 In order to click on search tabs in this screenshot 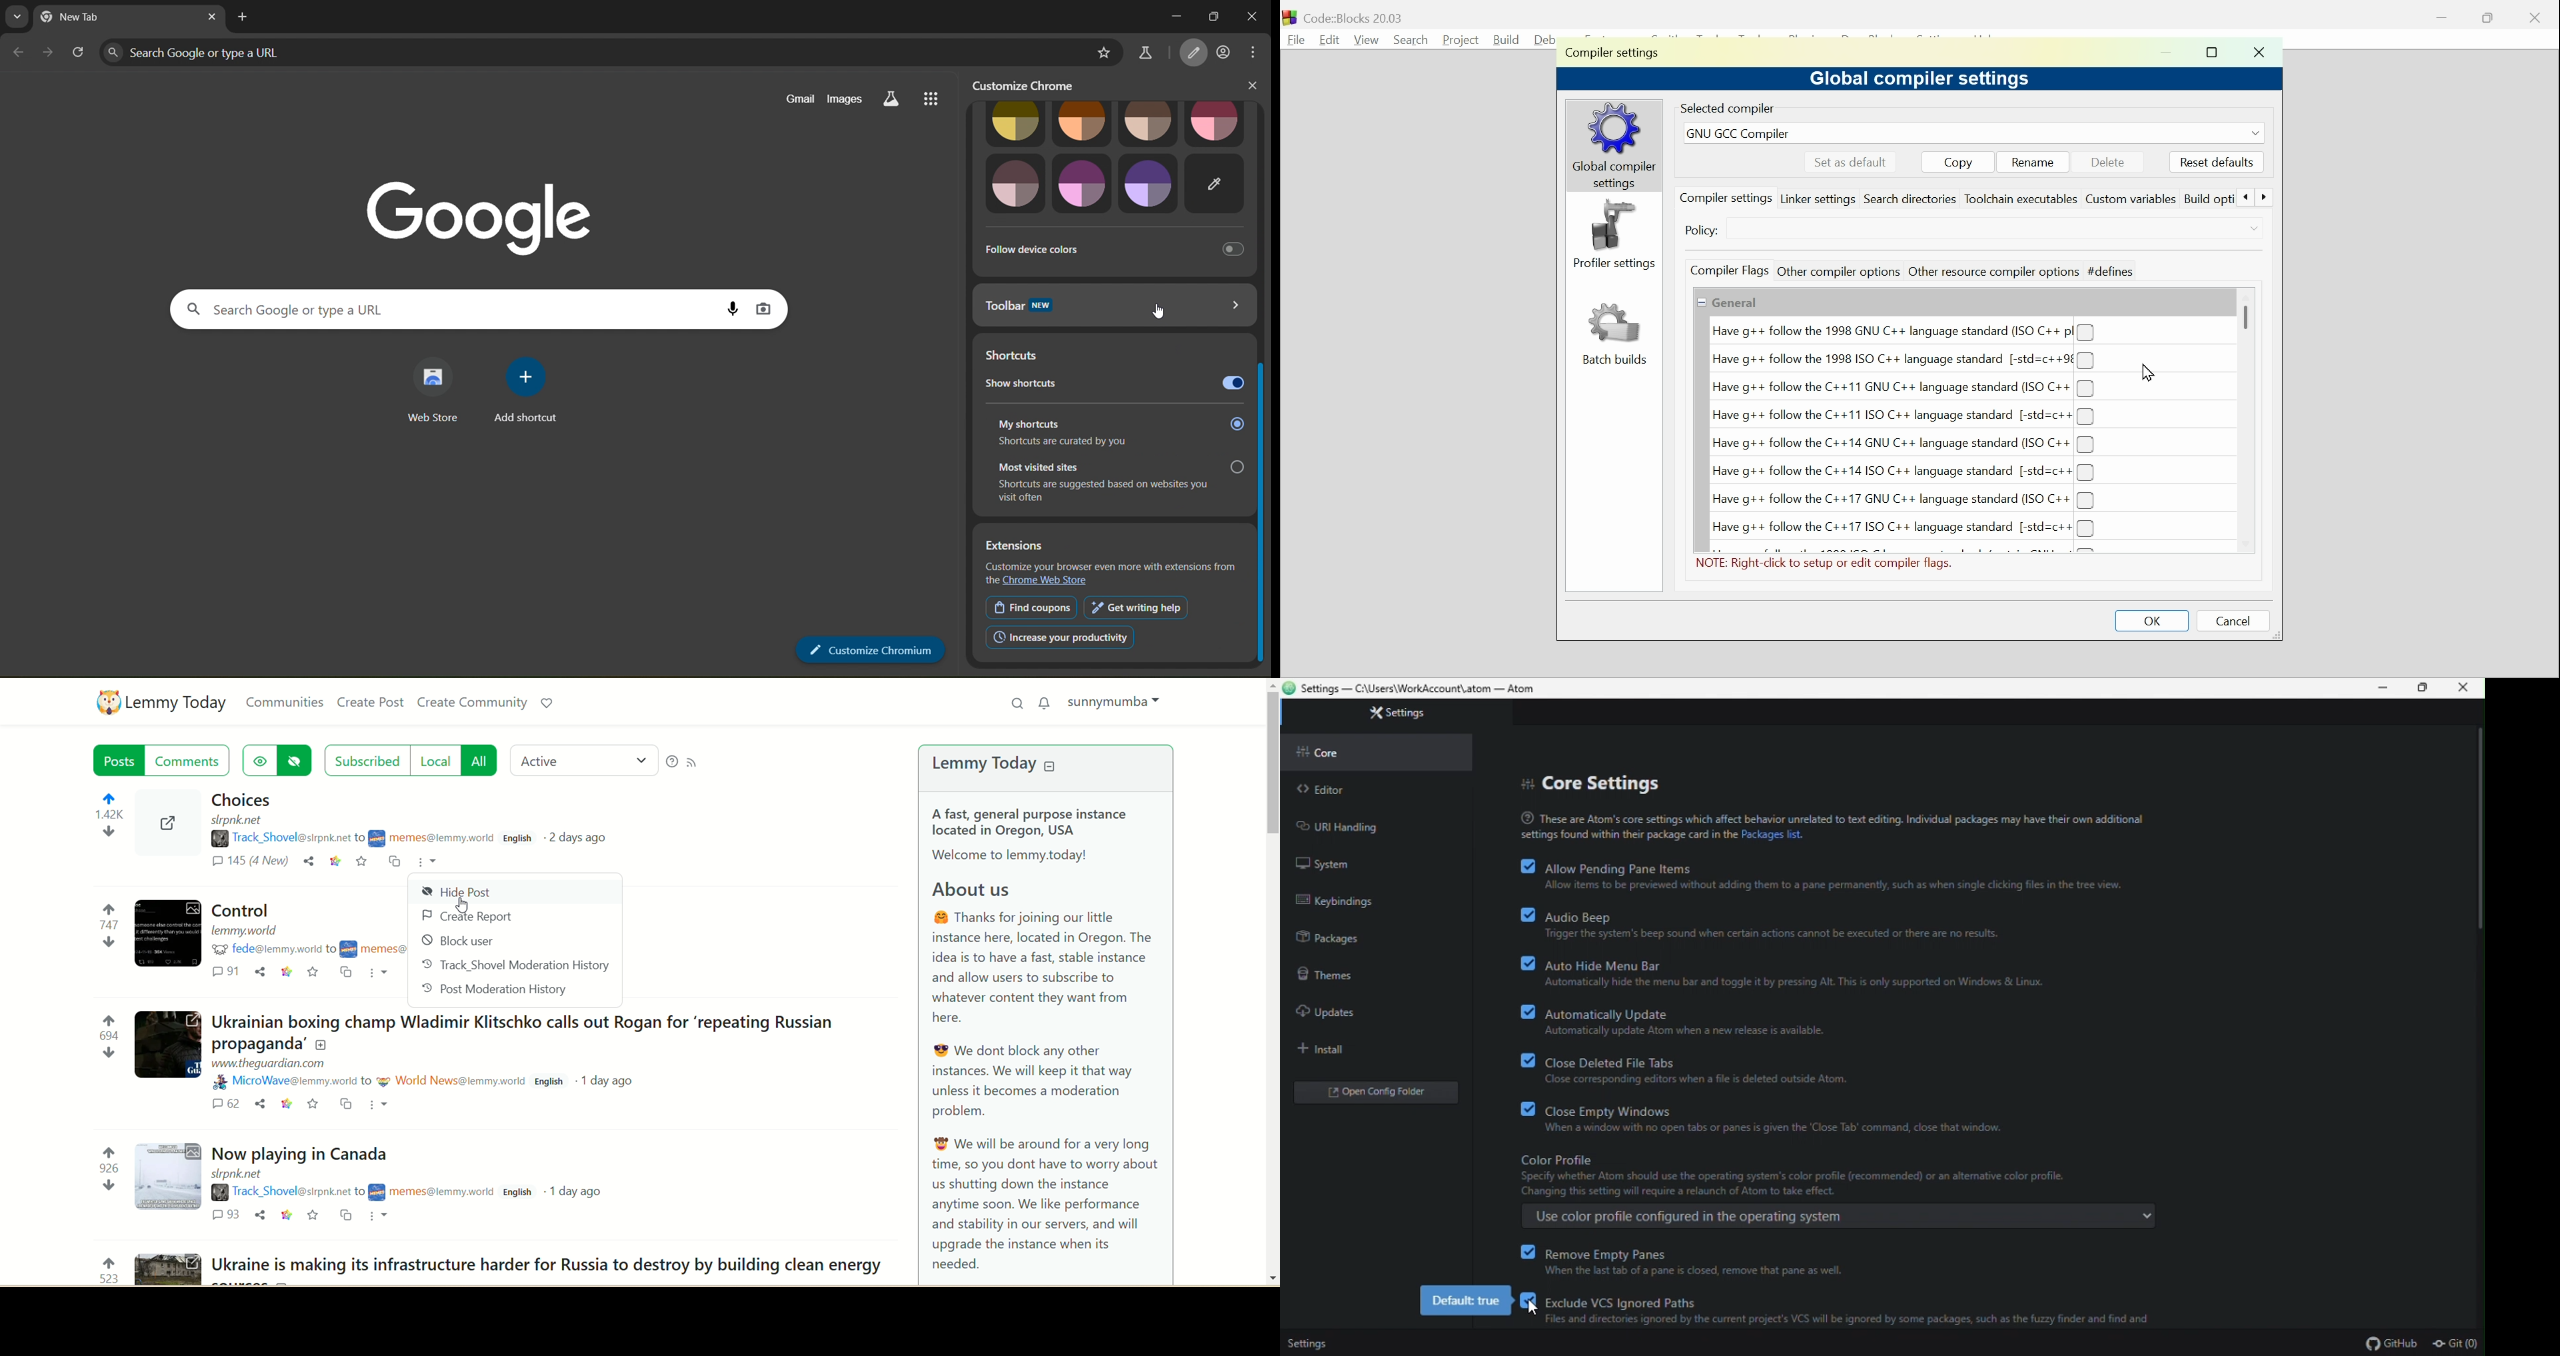, I will do `click(17, 16)`.